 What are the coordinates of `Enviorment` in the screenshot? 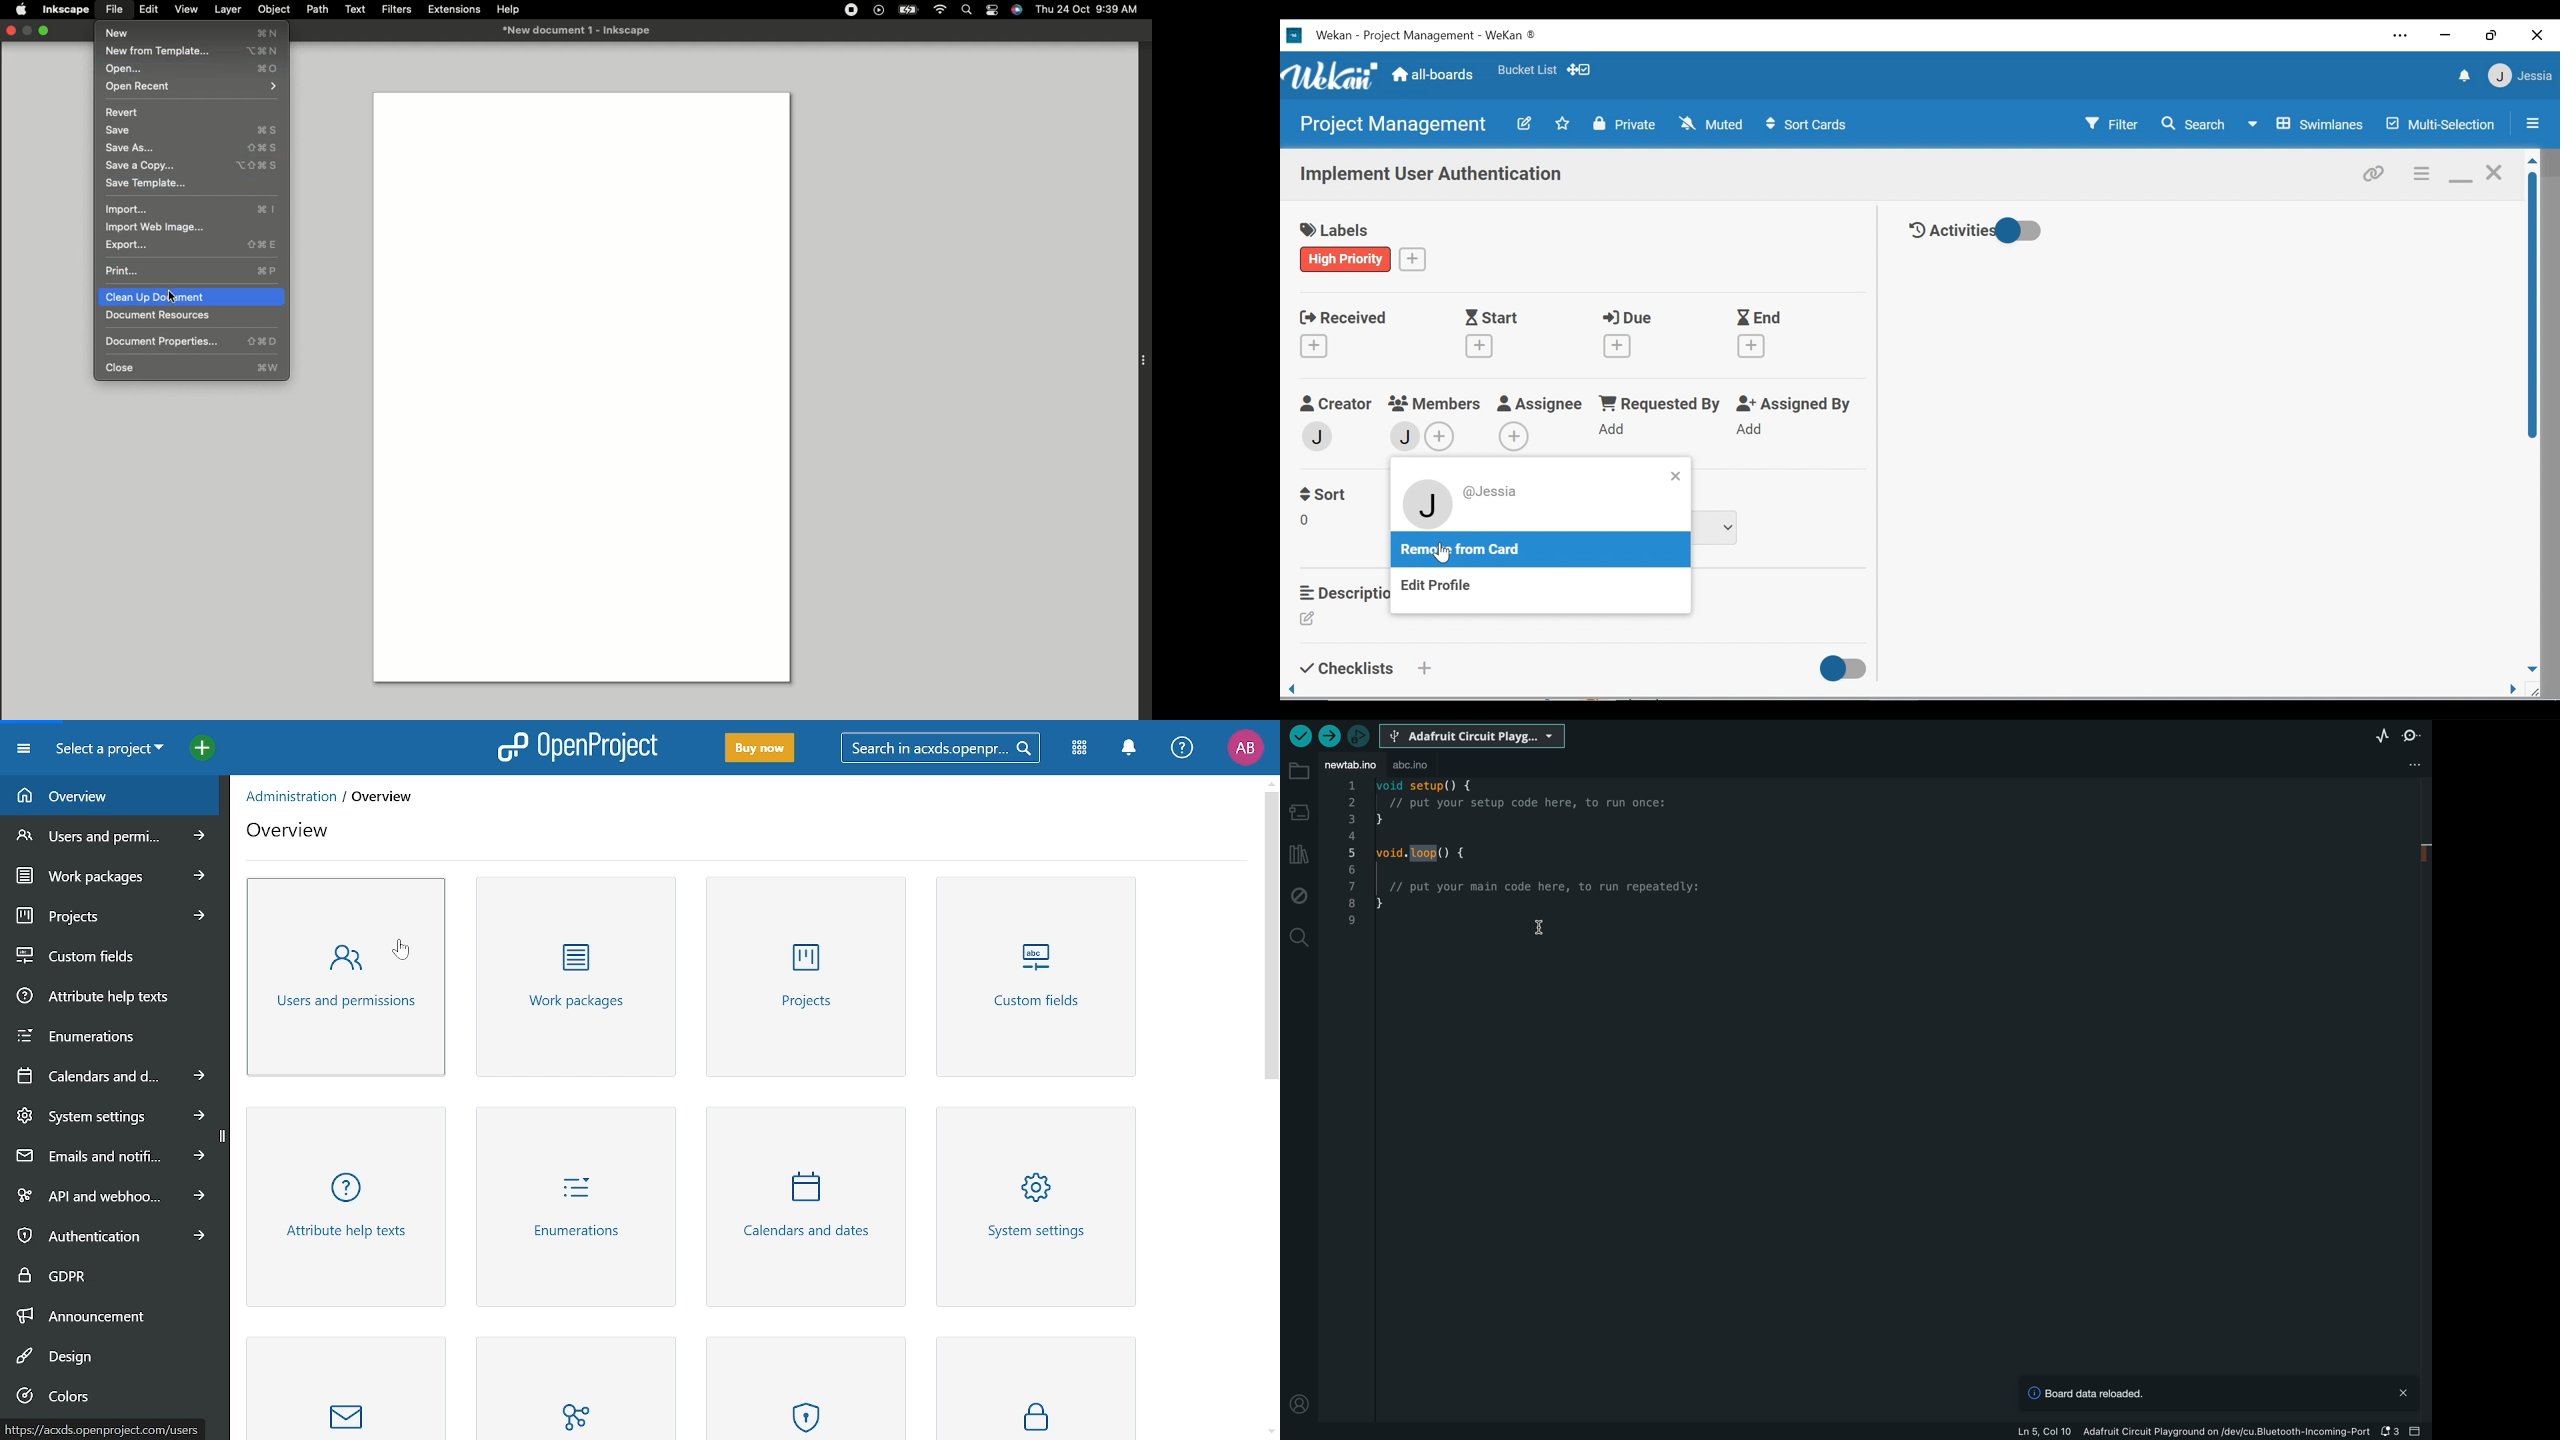 It's located at (577, 1209).